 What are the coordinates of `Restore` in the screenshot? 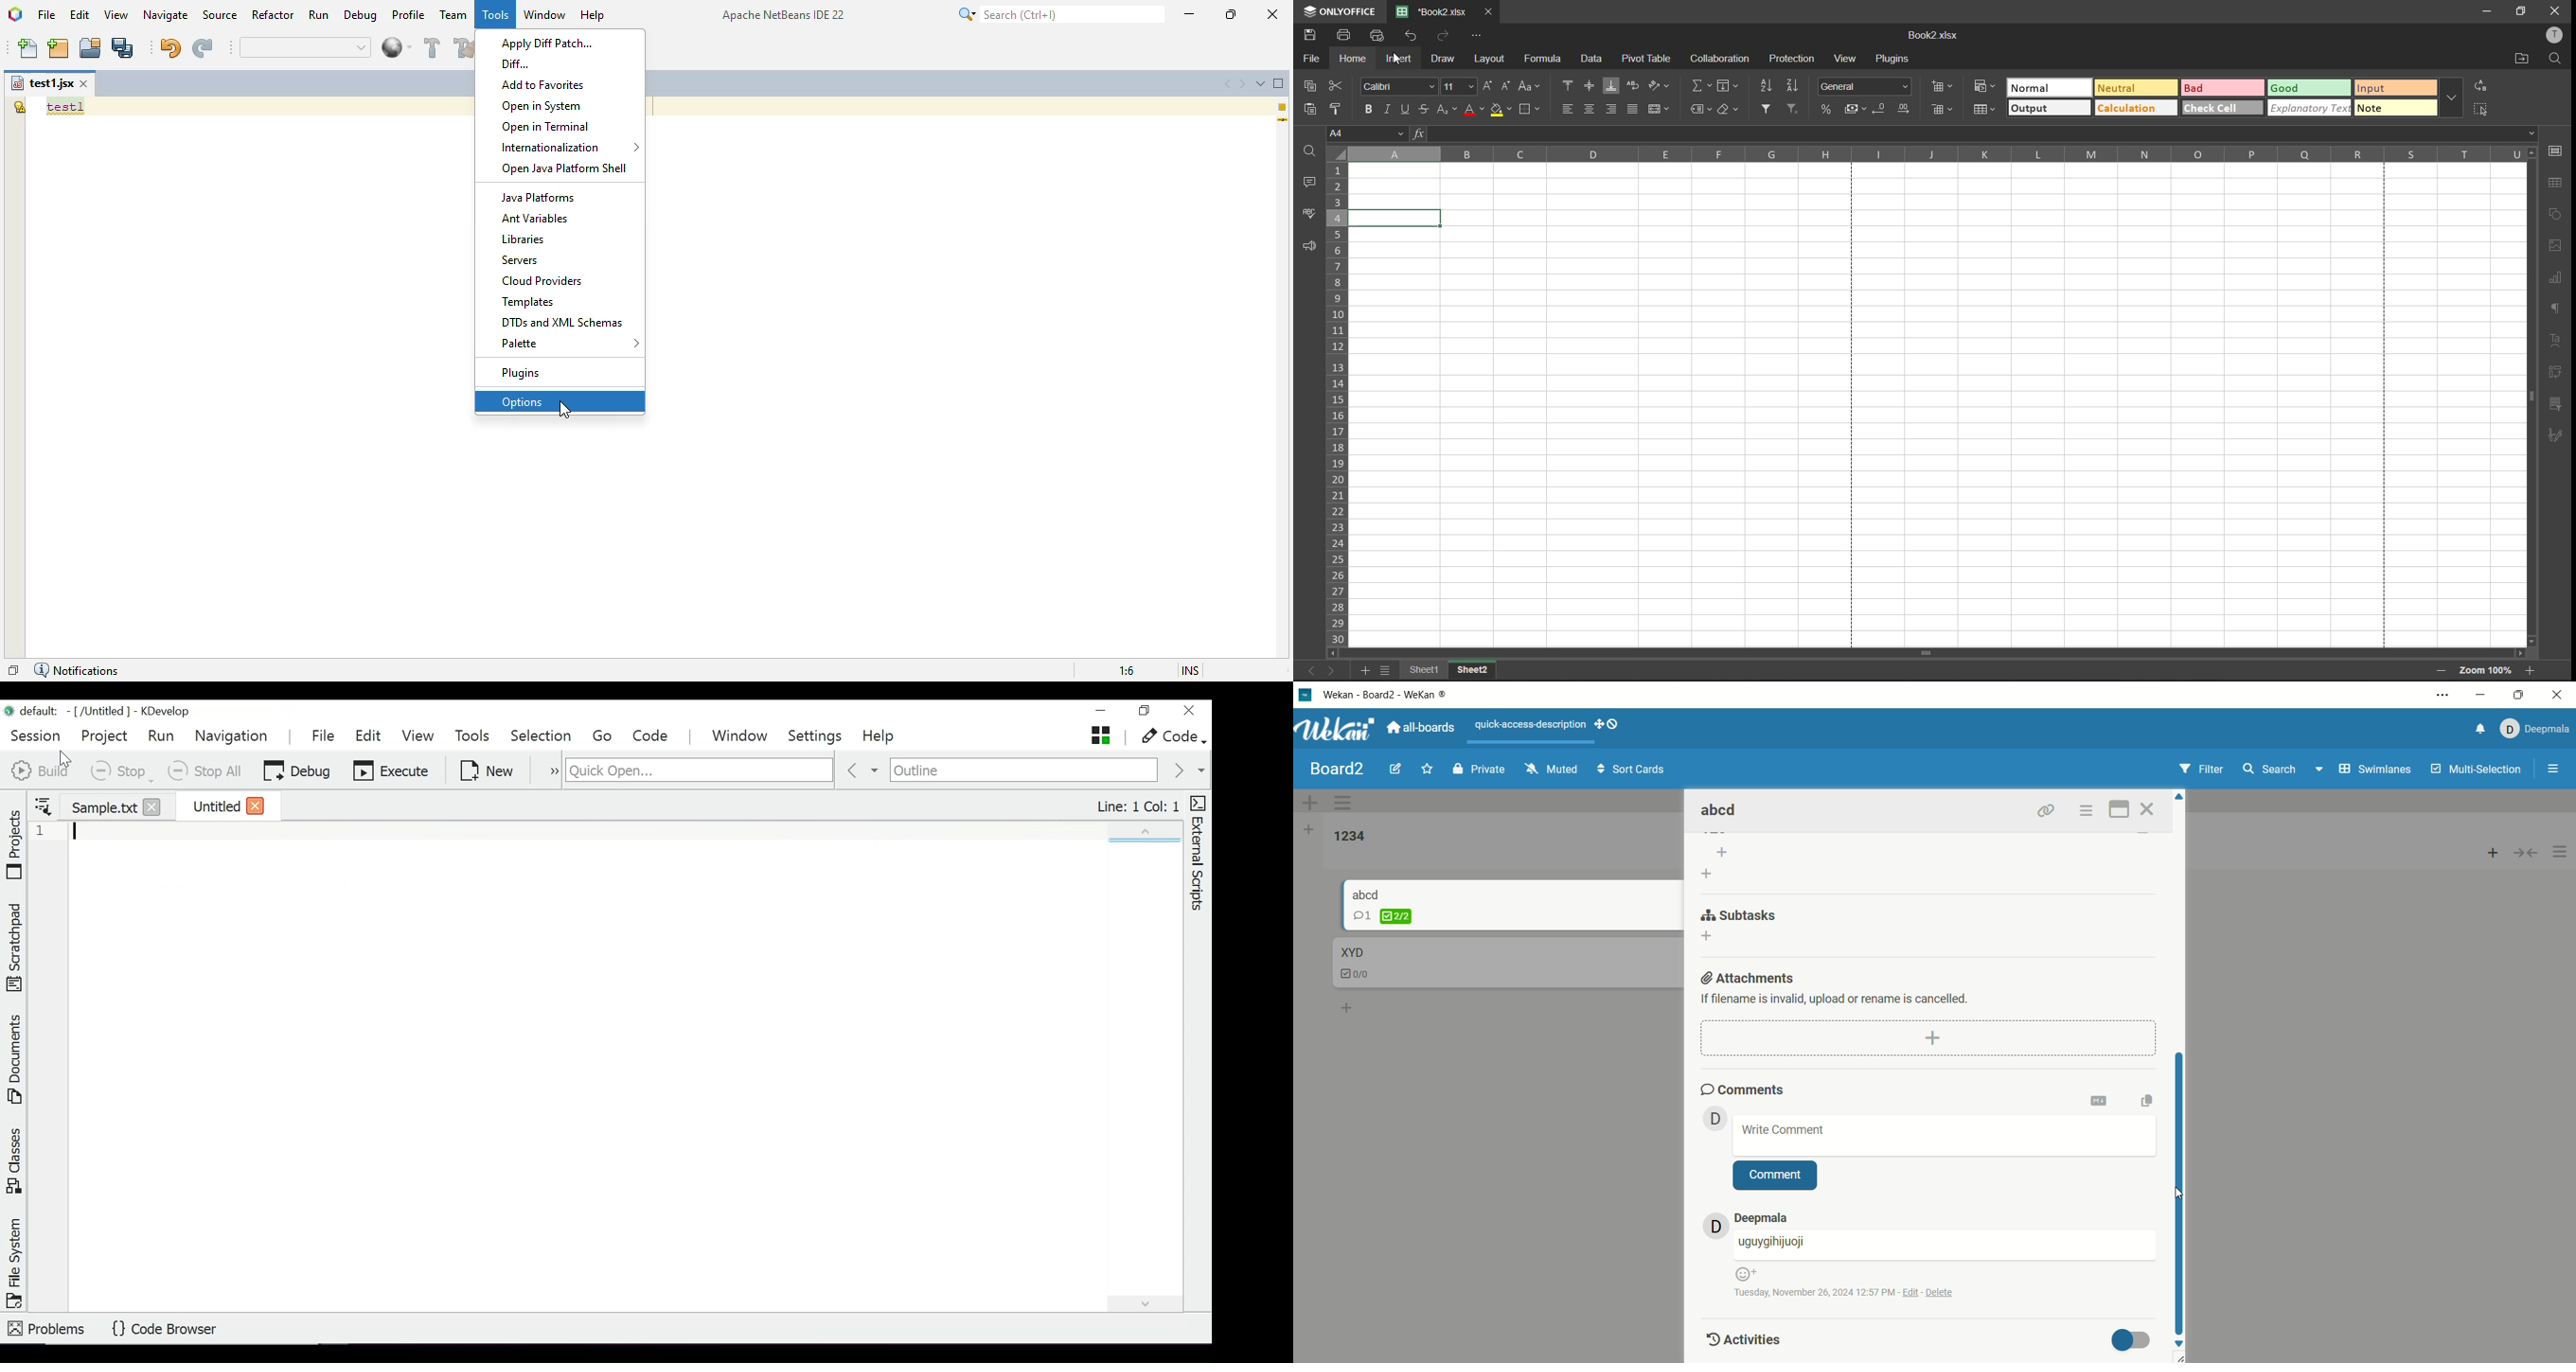 It's located at (1146, 711).